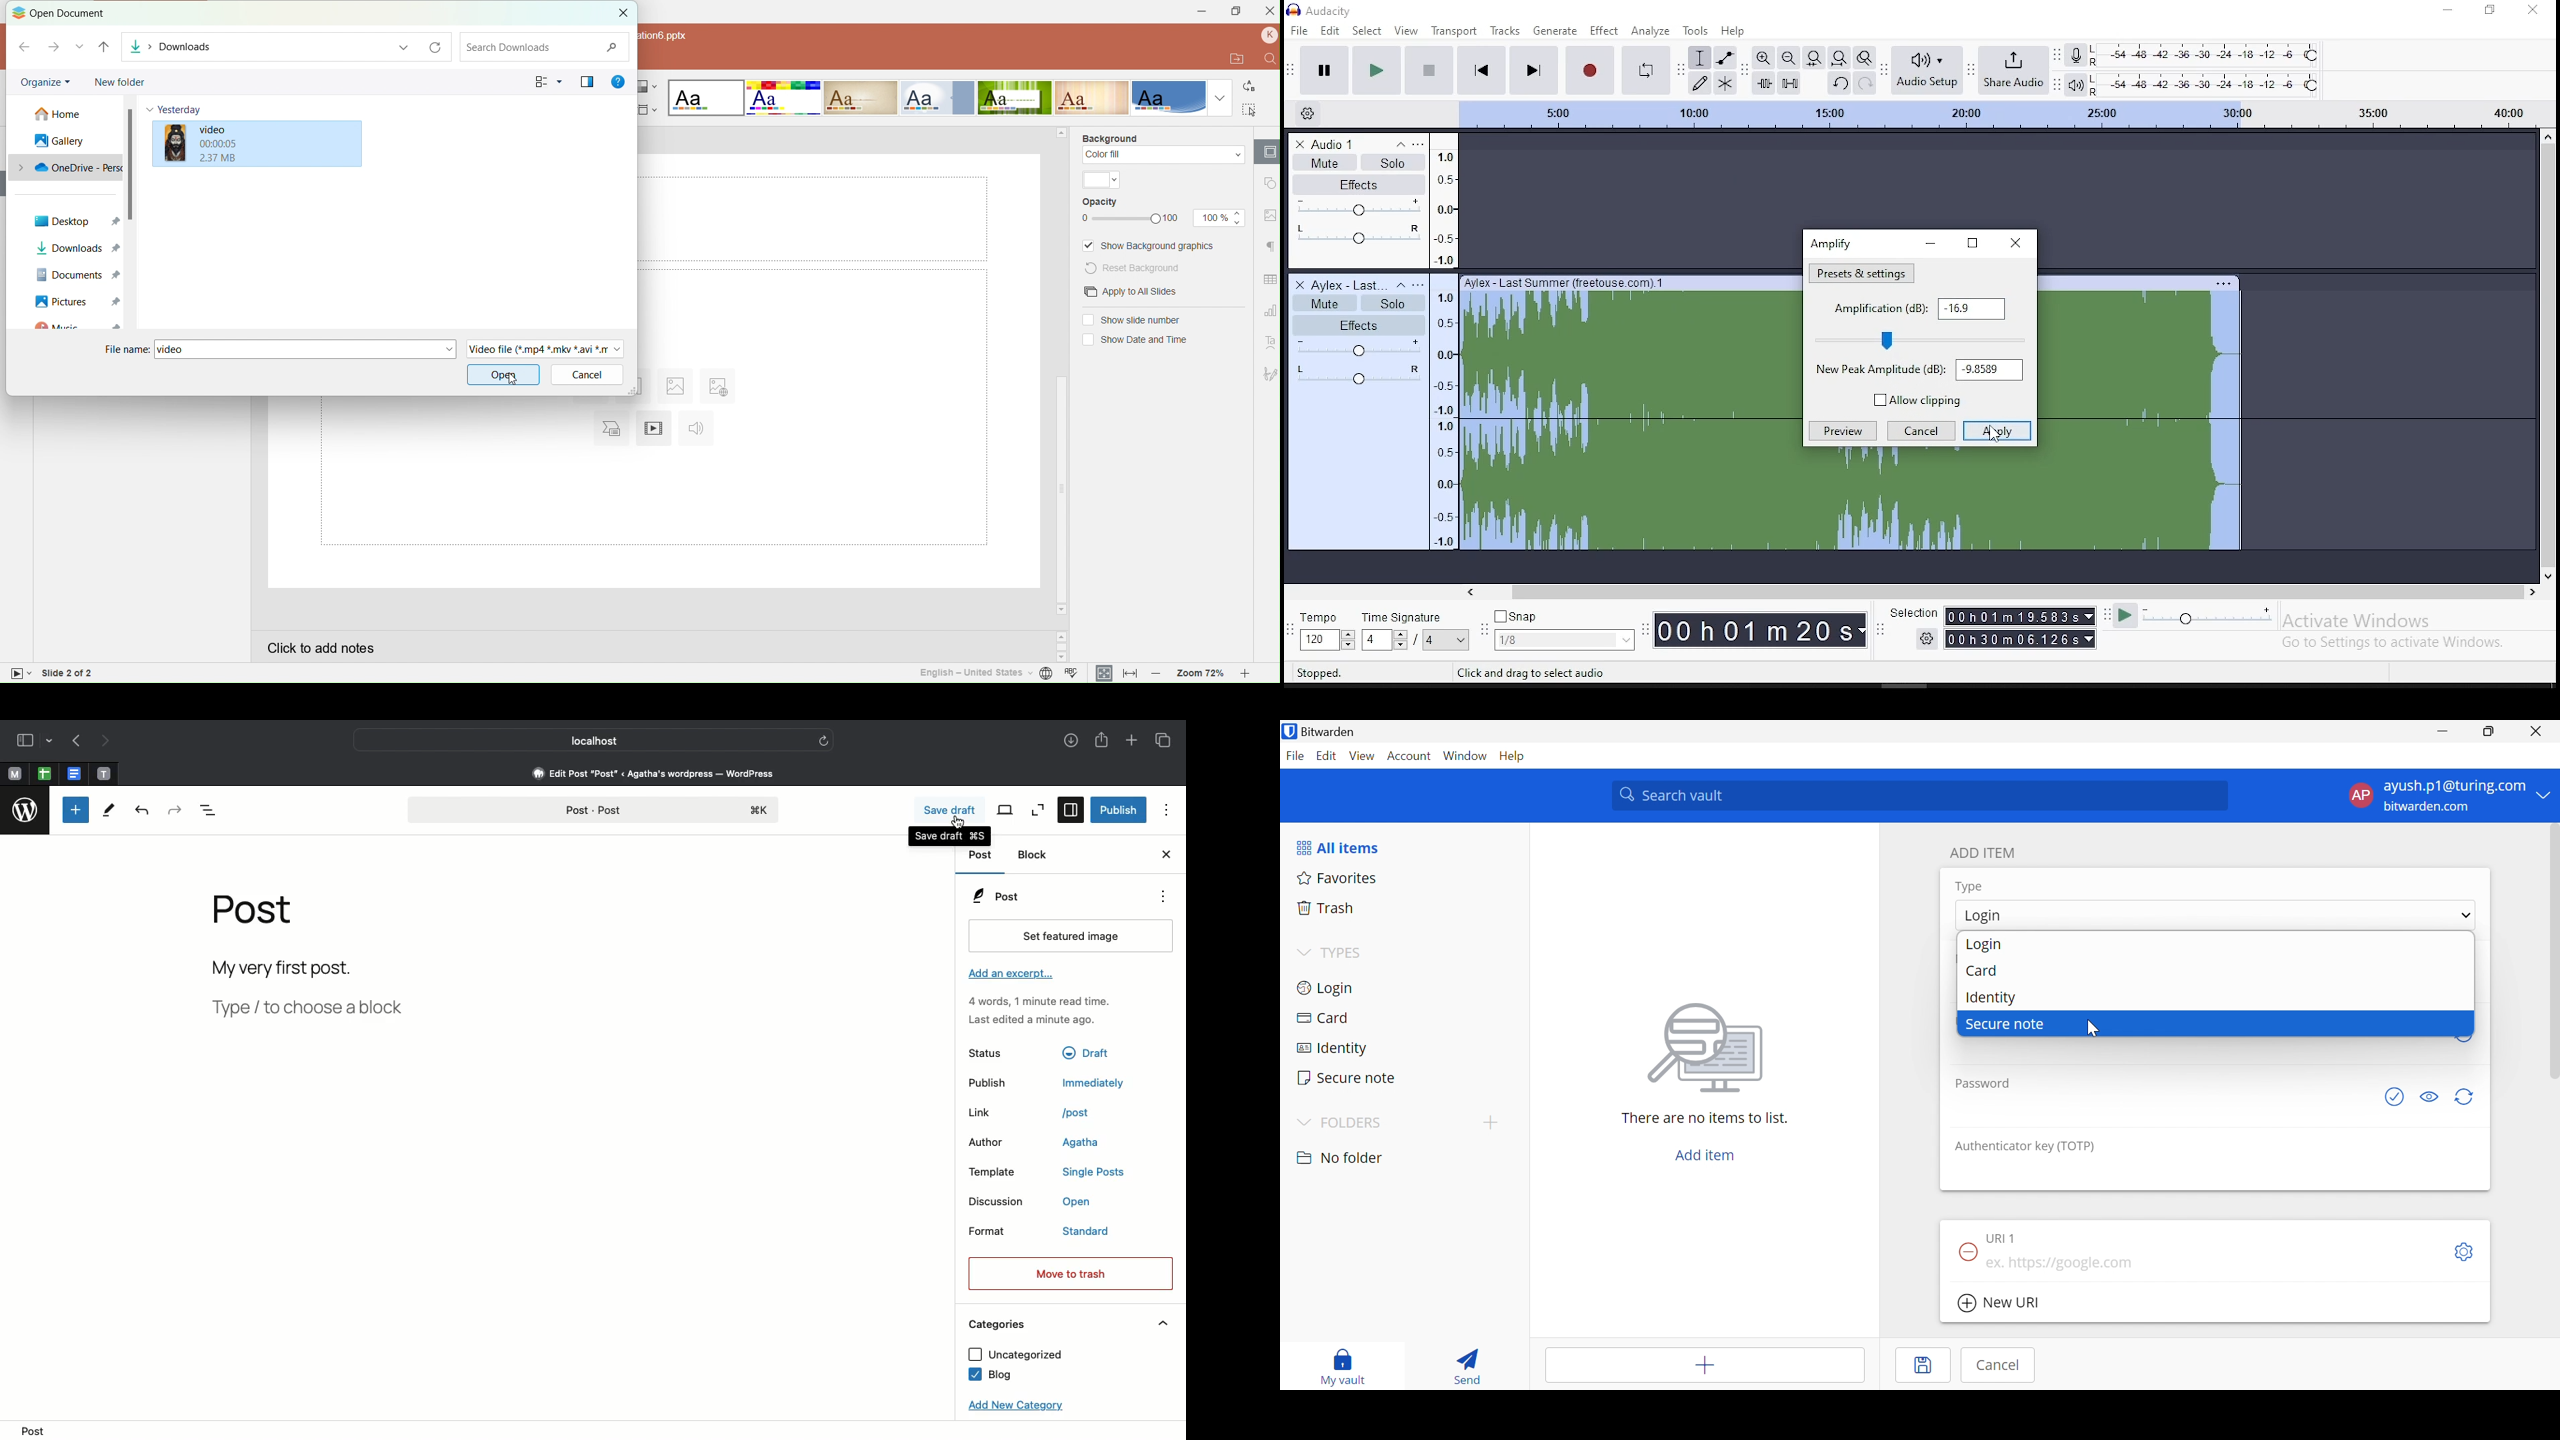 The height and width of the screenshot is (1456, 2576). I want to click on Link, so click(996, 1113).